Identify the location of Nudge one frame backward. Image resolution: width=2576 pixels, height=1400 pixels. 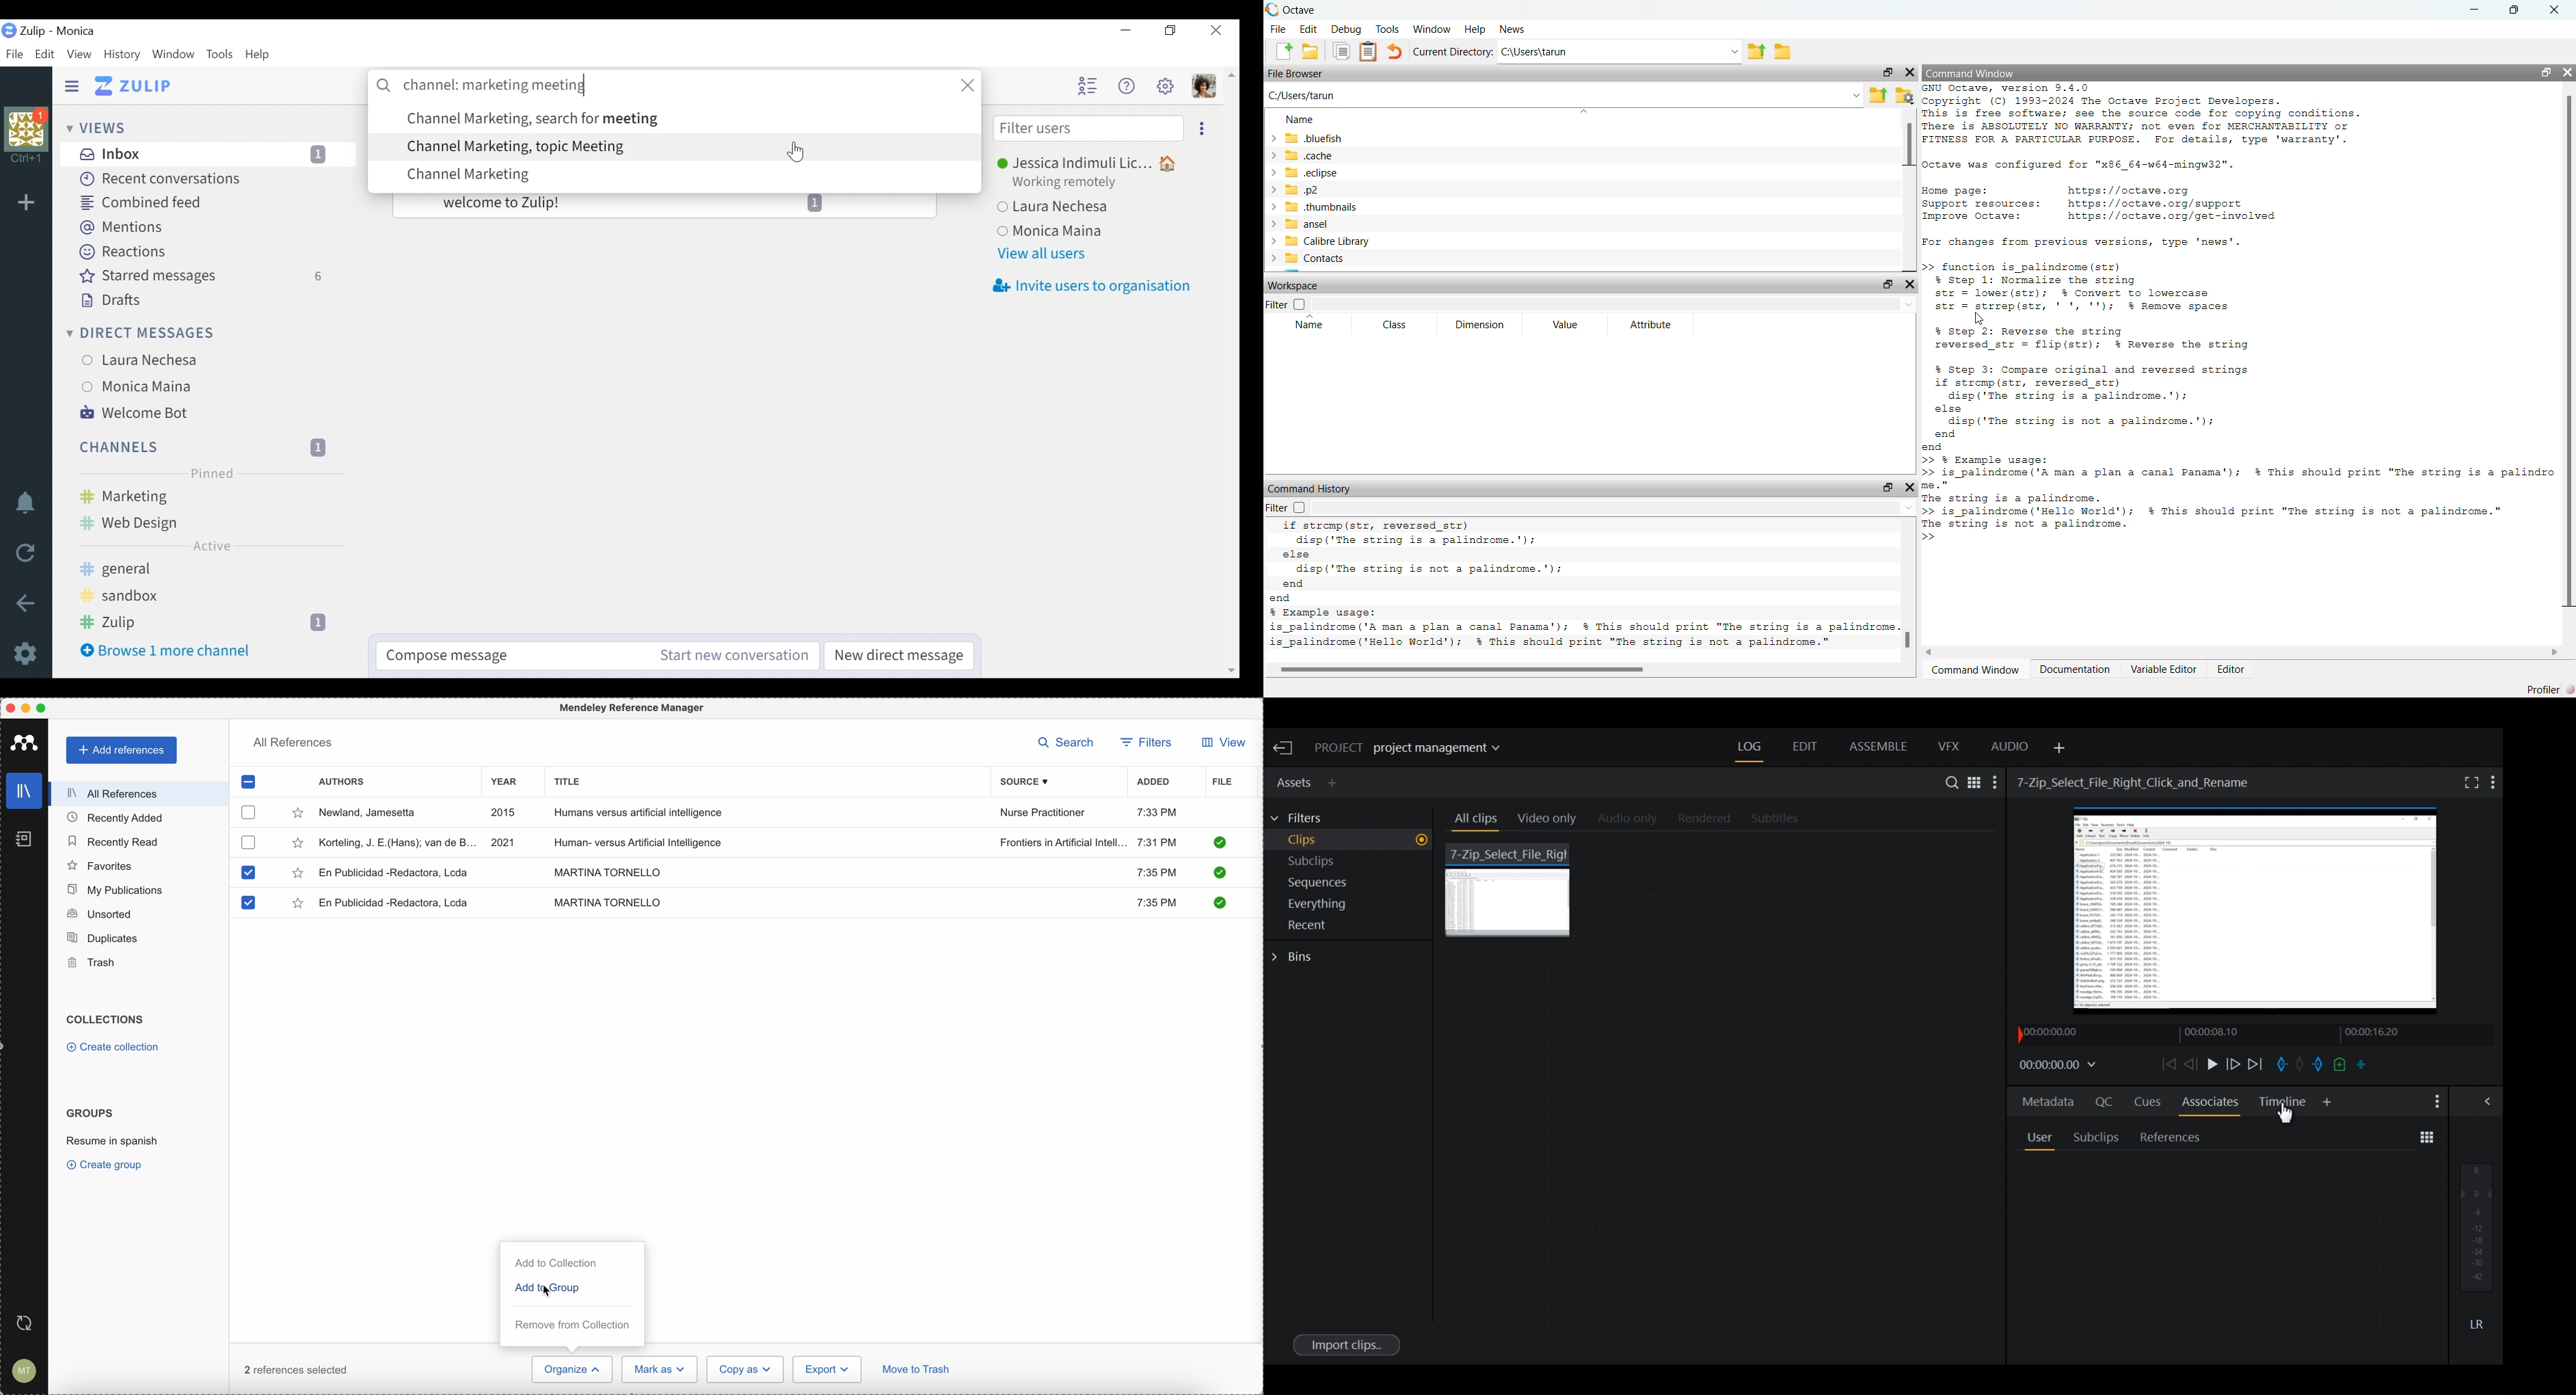
(2190, 1064).